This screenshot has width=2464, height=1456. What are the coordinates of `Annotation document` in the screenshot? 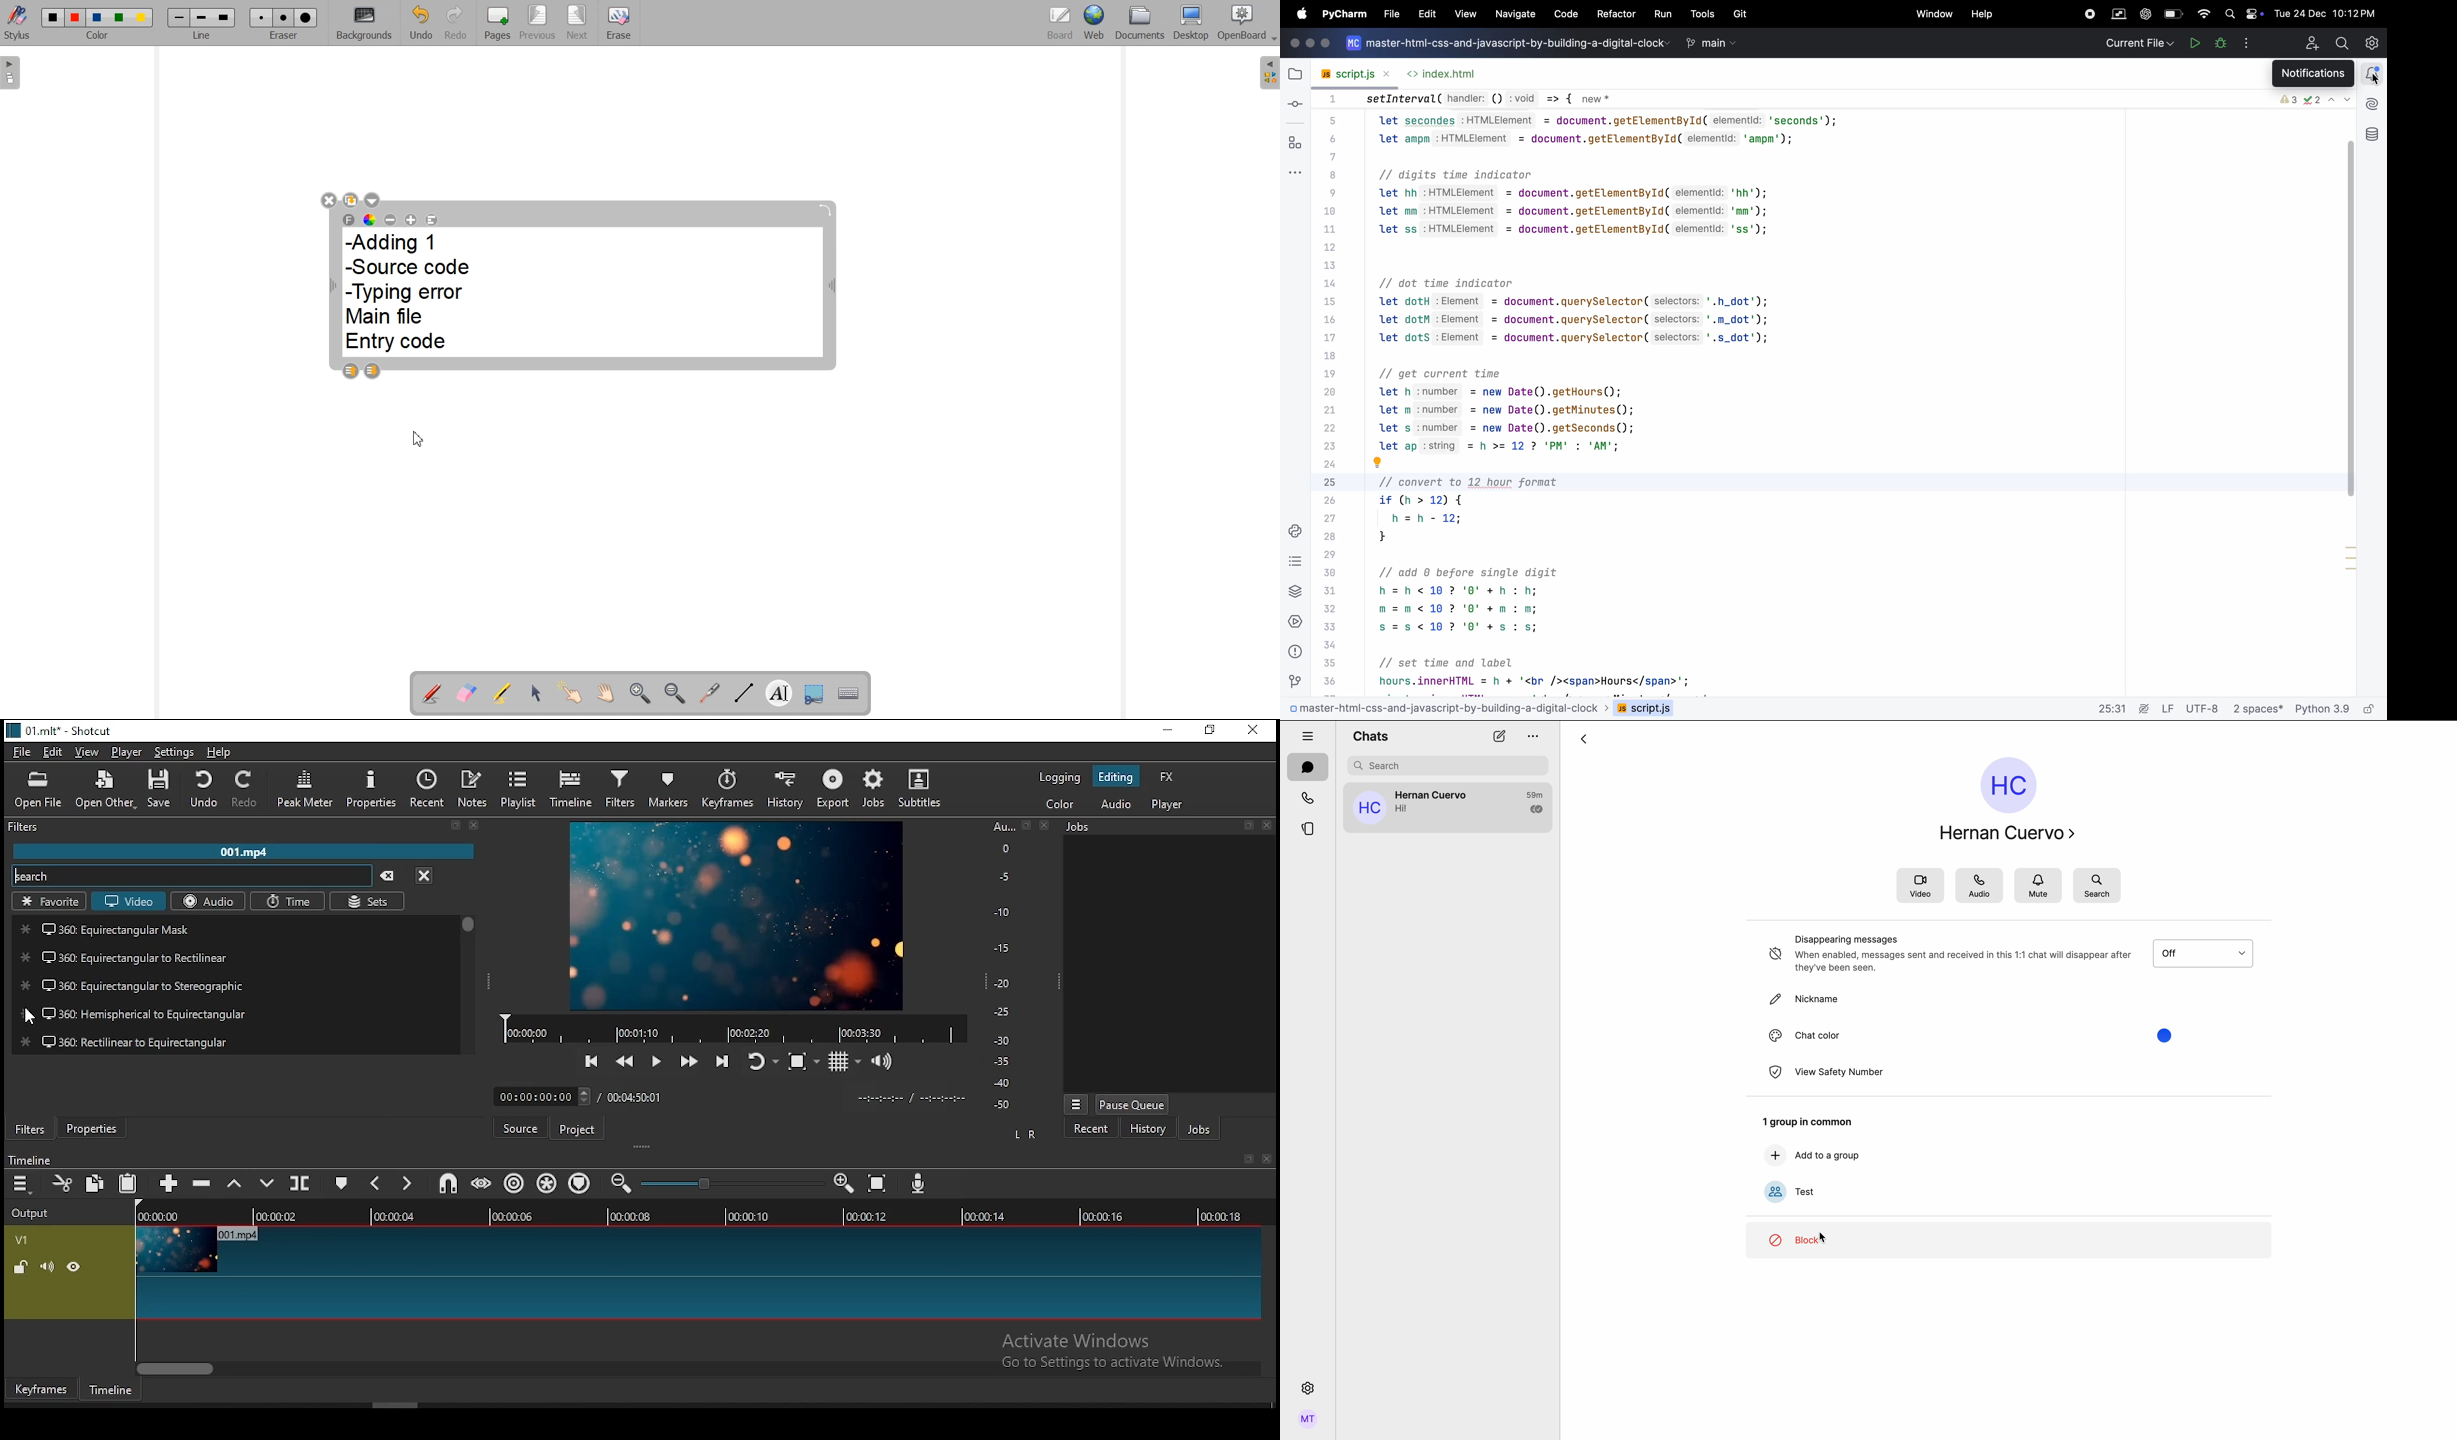 It's located at (430, 692).